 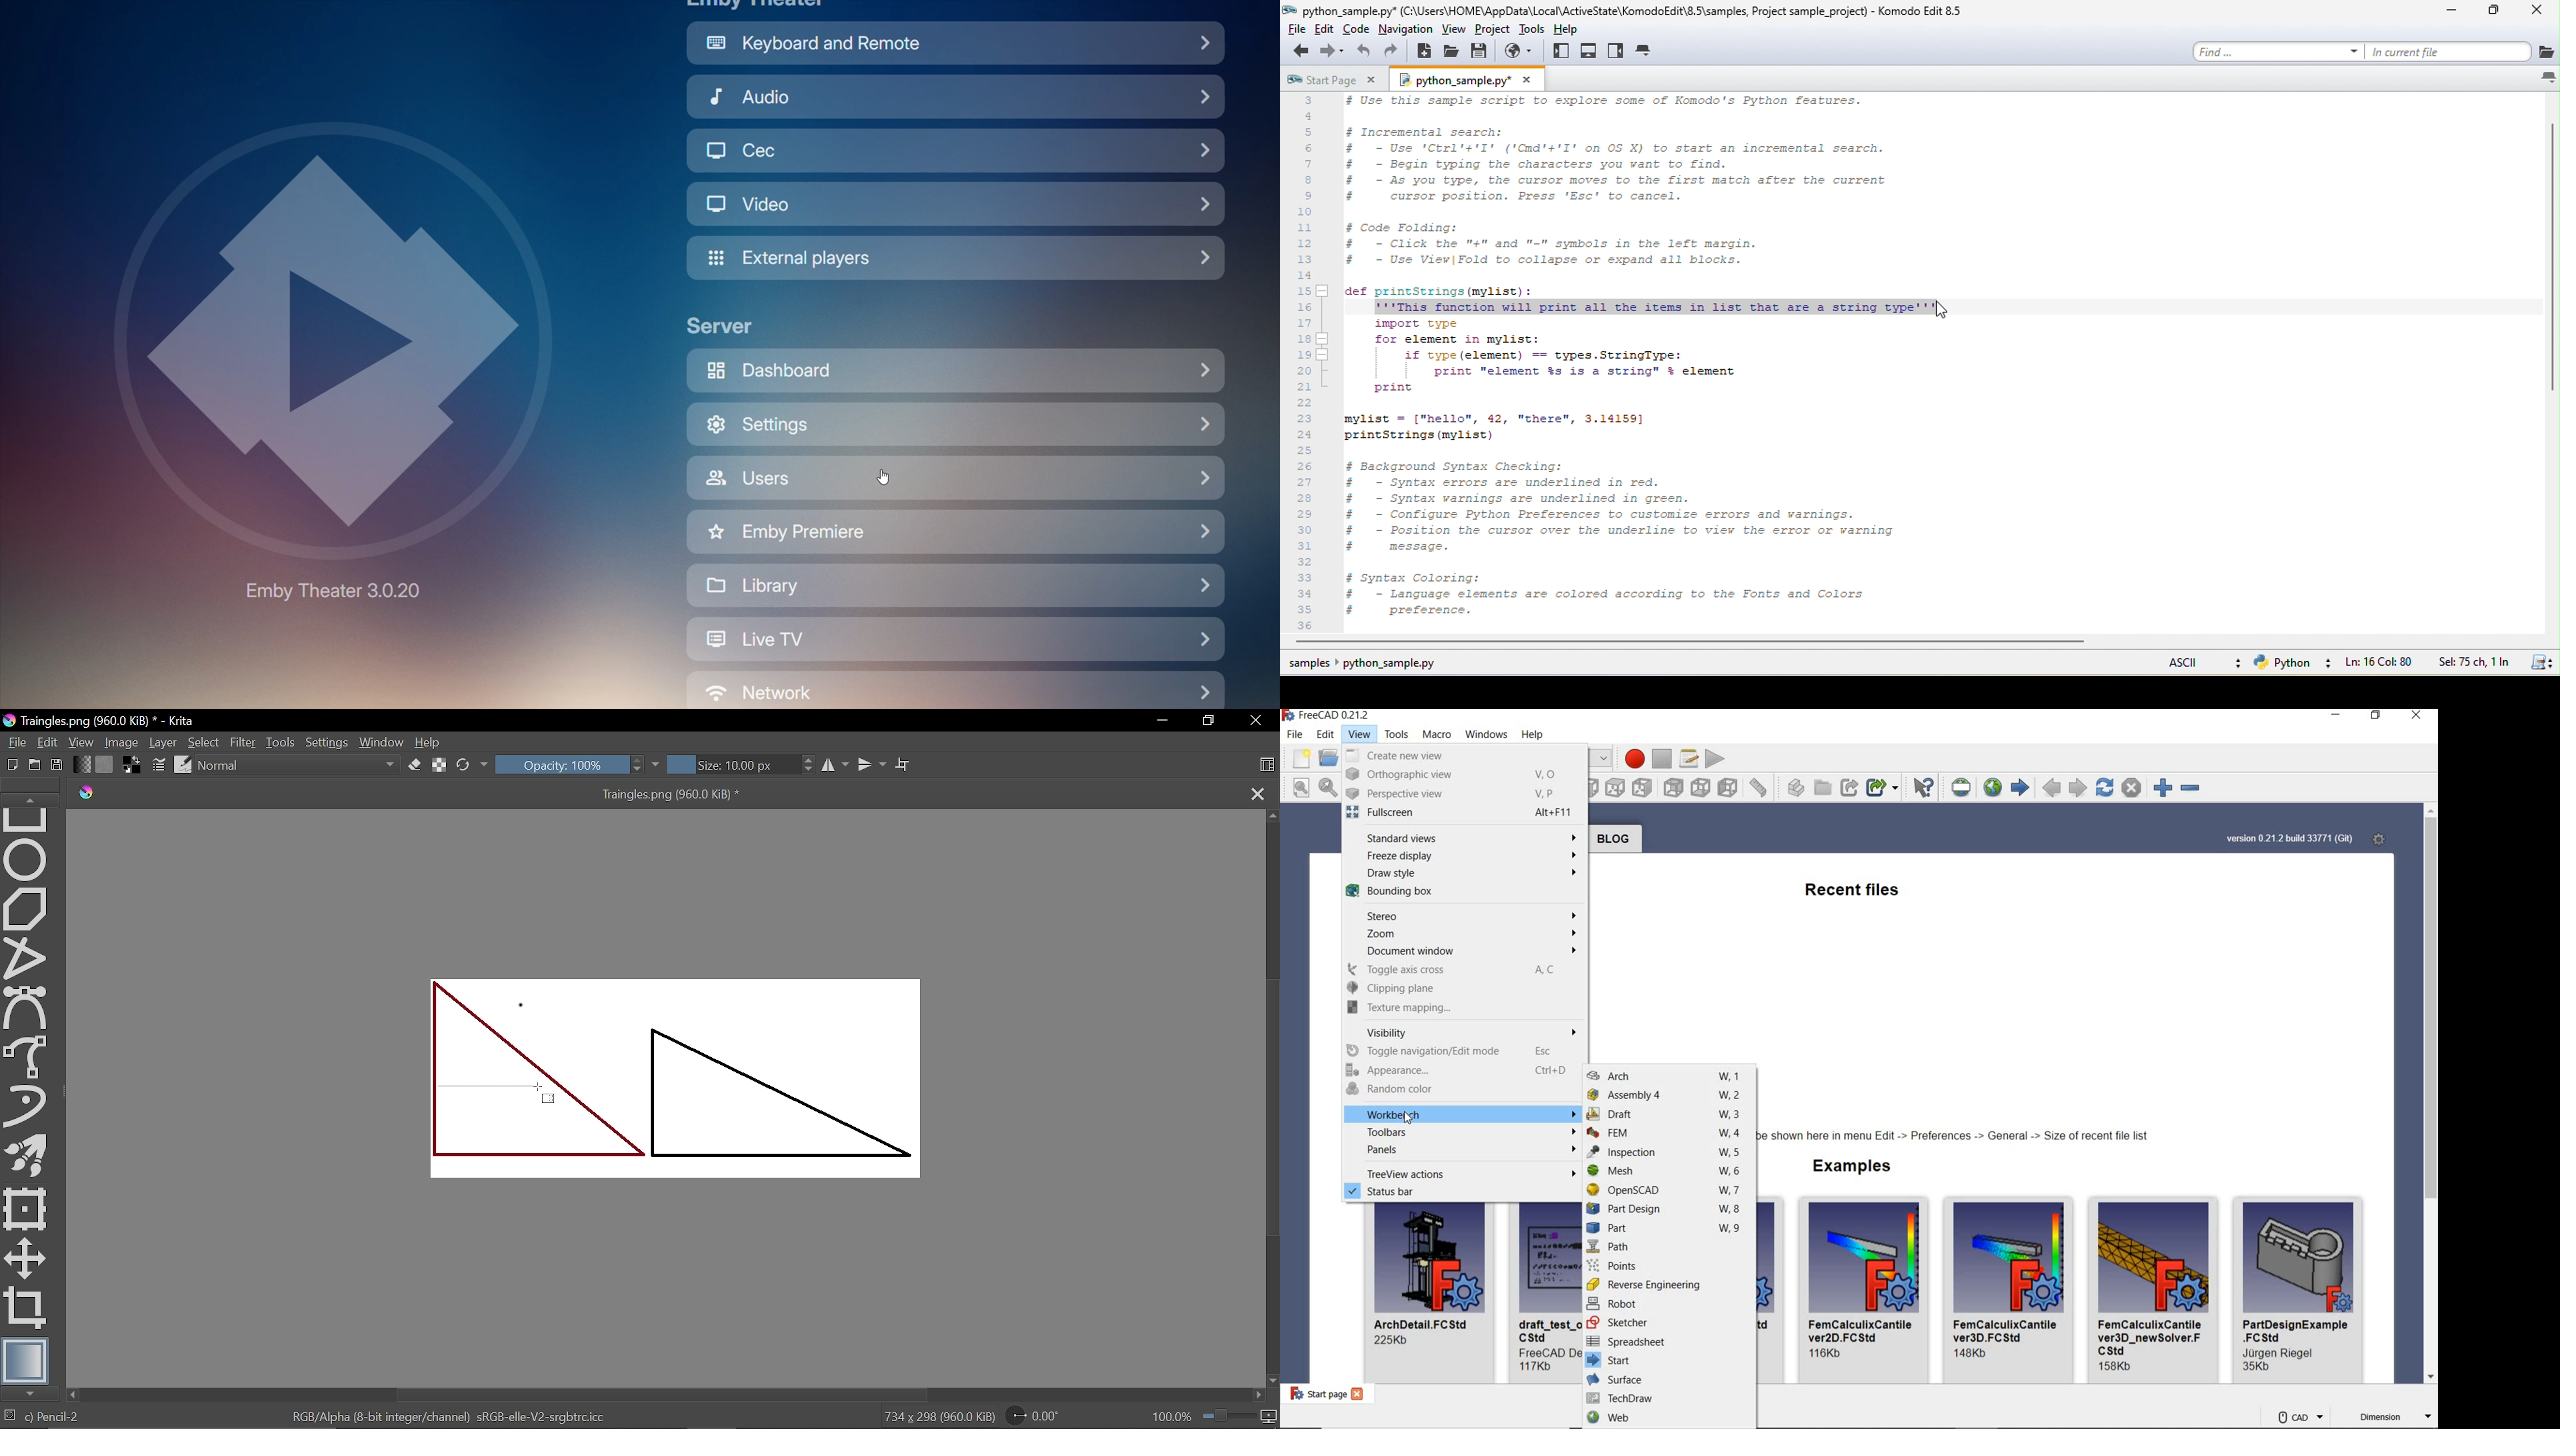 I want to click on panels, so click(x=1461, y=1152).